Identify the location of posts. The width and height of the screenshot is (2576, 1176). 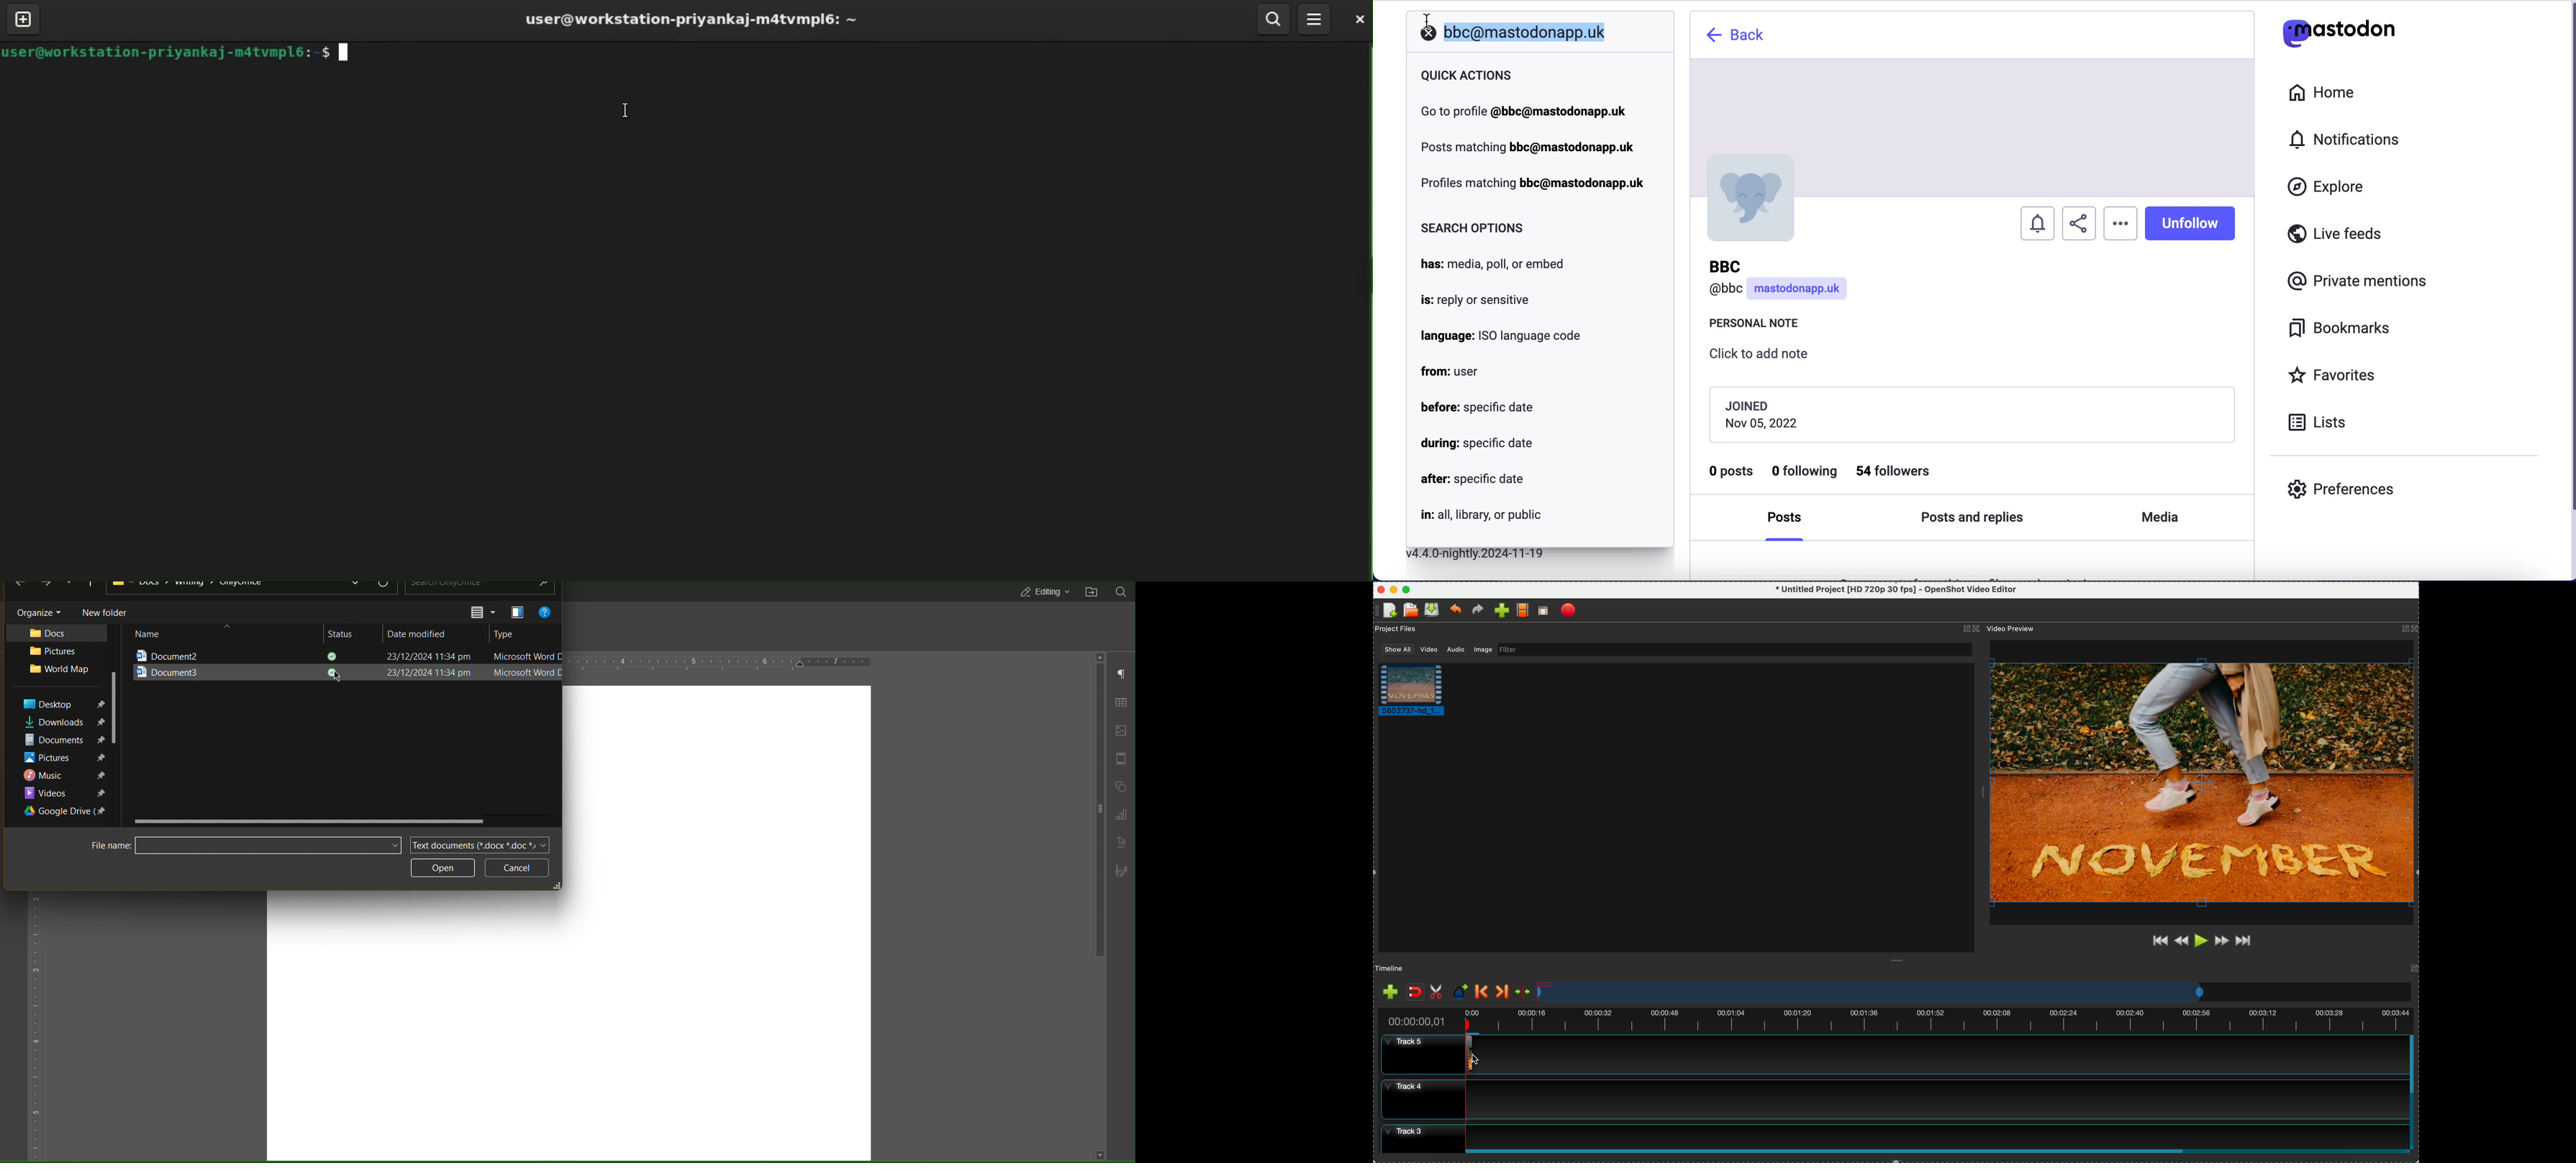
(1788, 521).